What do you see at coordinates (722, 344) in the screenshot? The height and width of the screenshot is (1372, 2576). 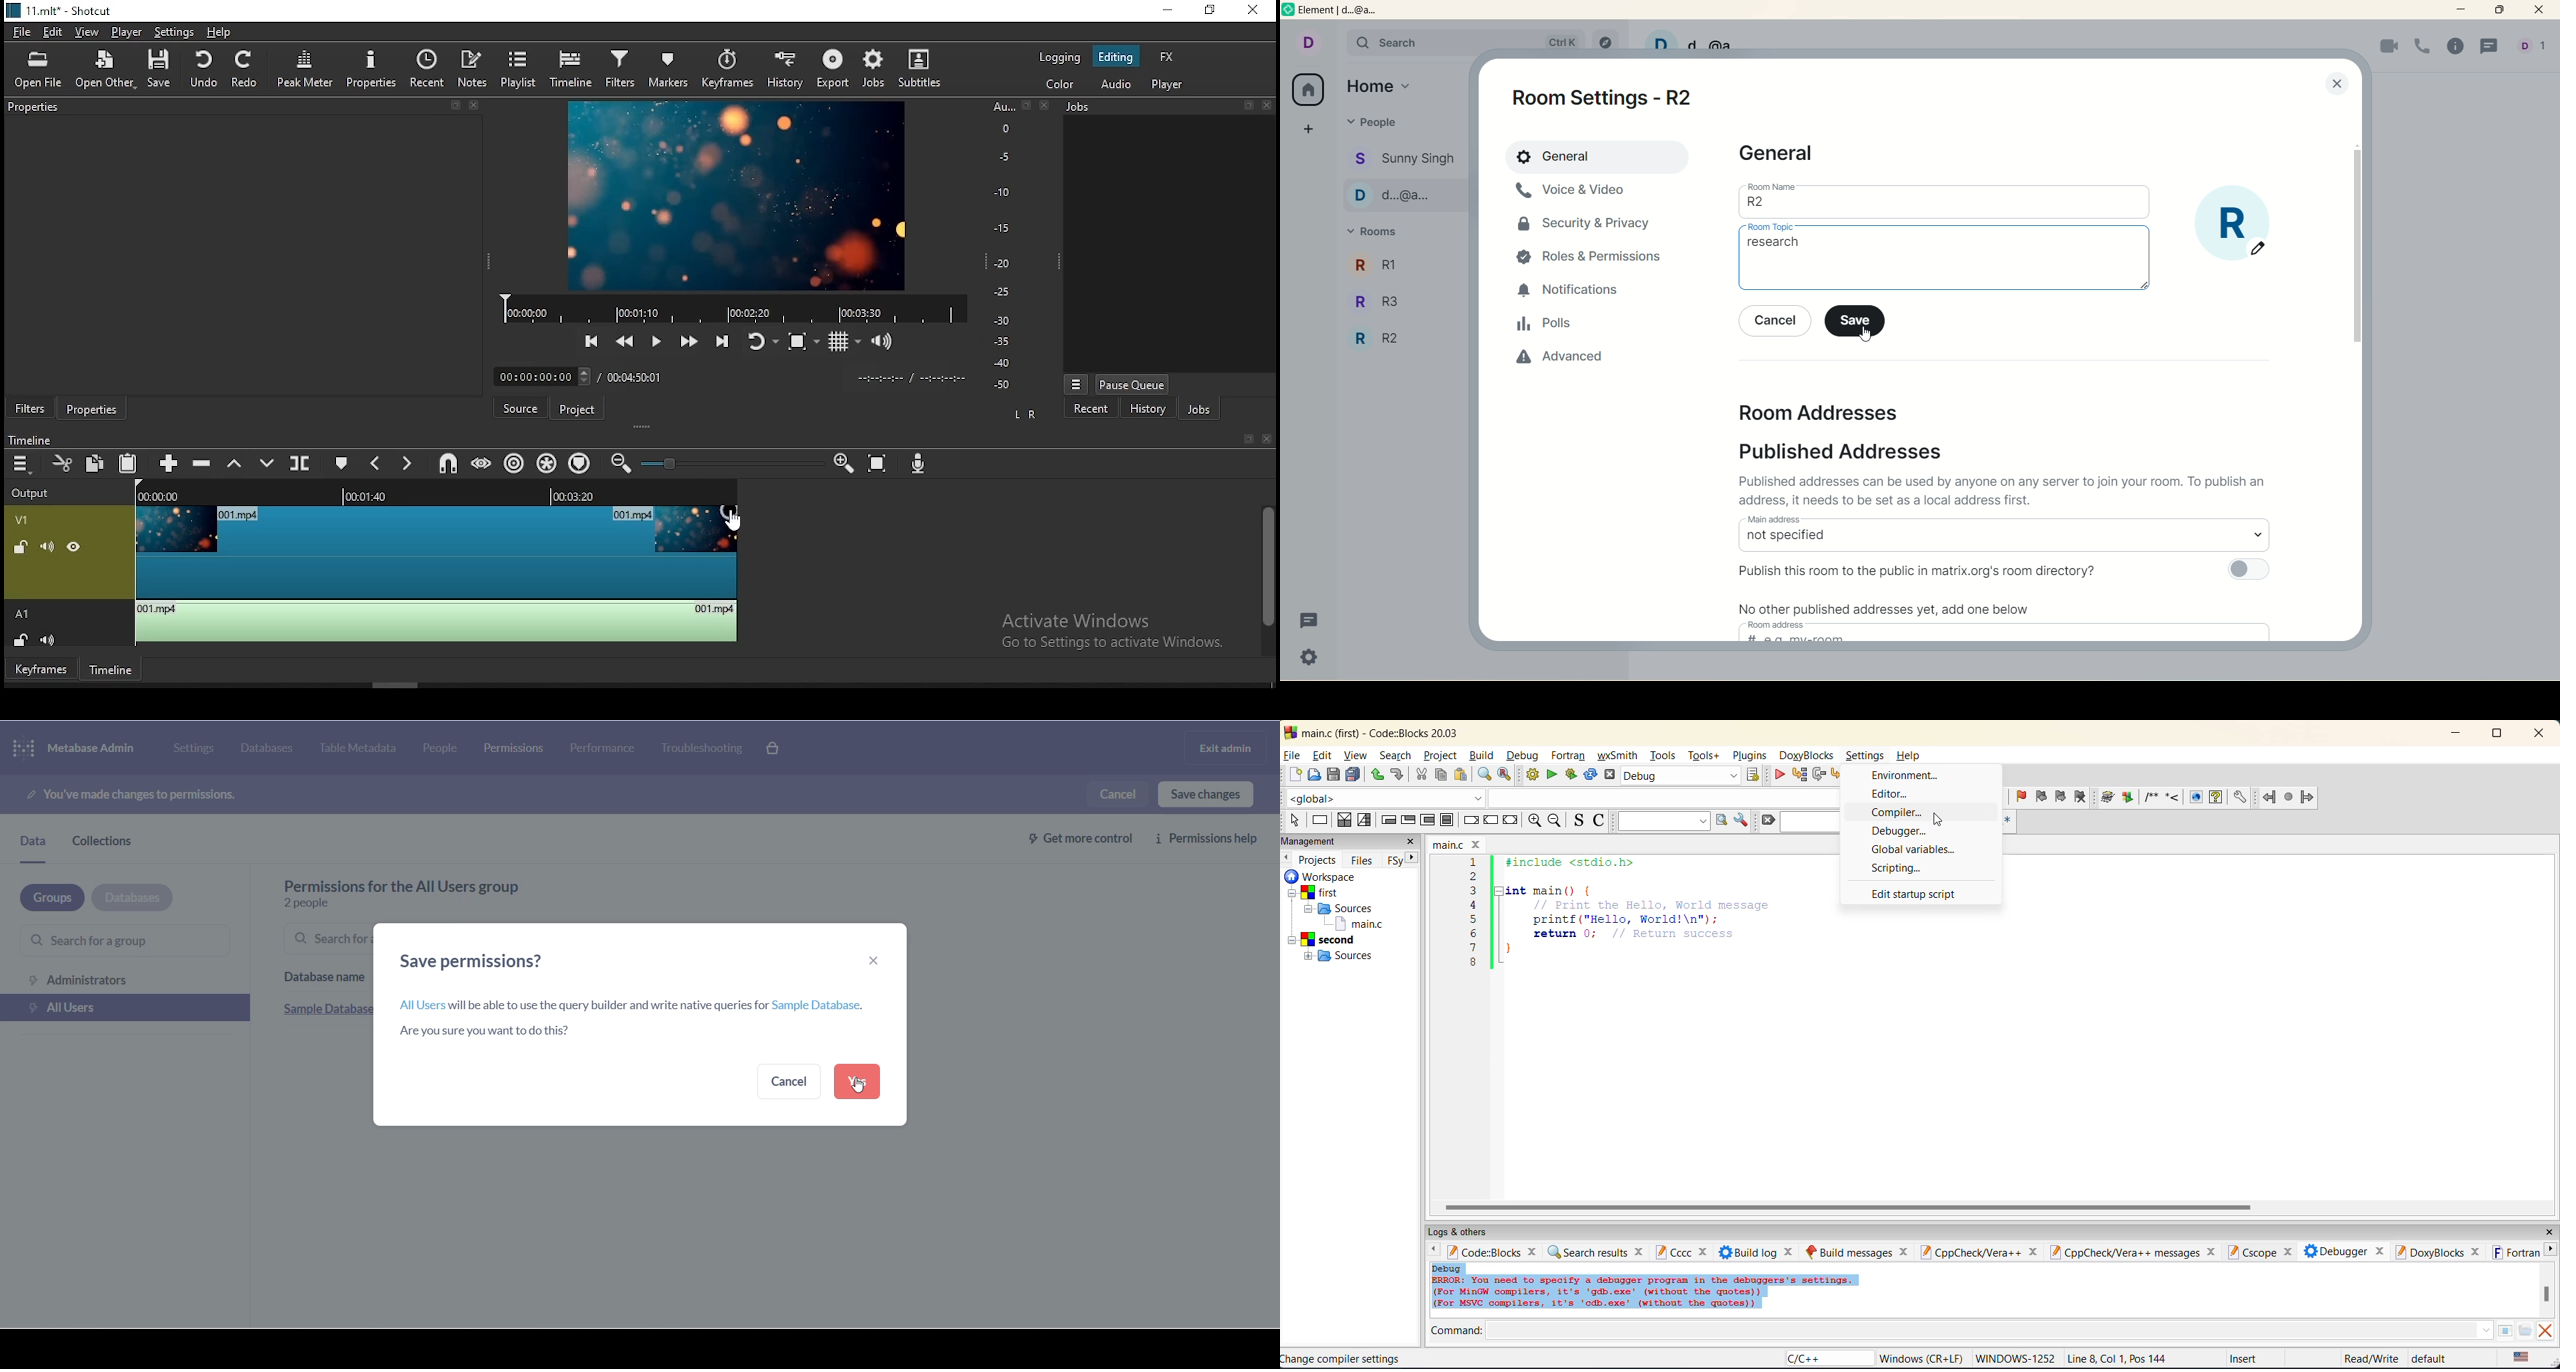 I see `skip to the next point` at bounding box center [722, 344].